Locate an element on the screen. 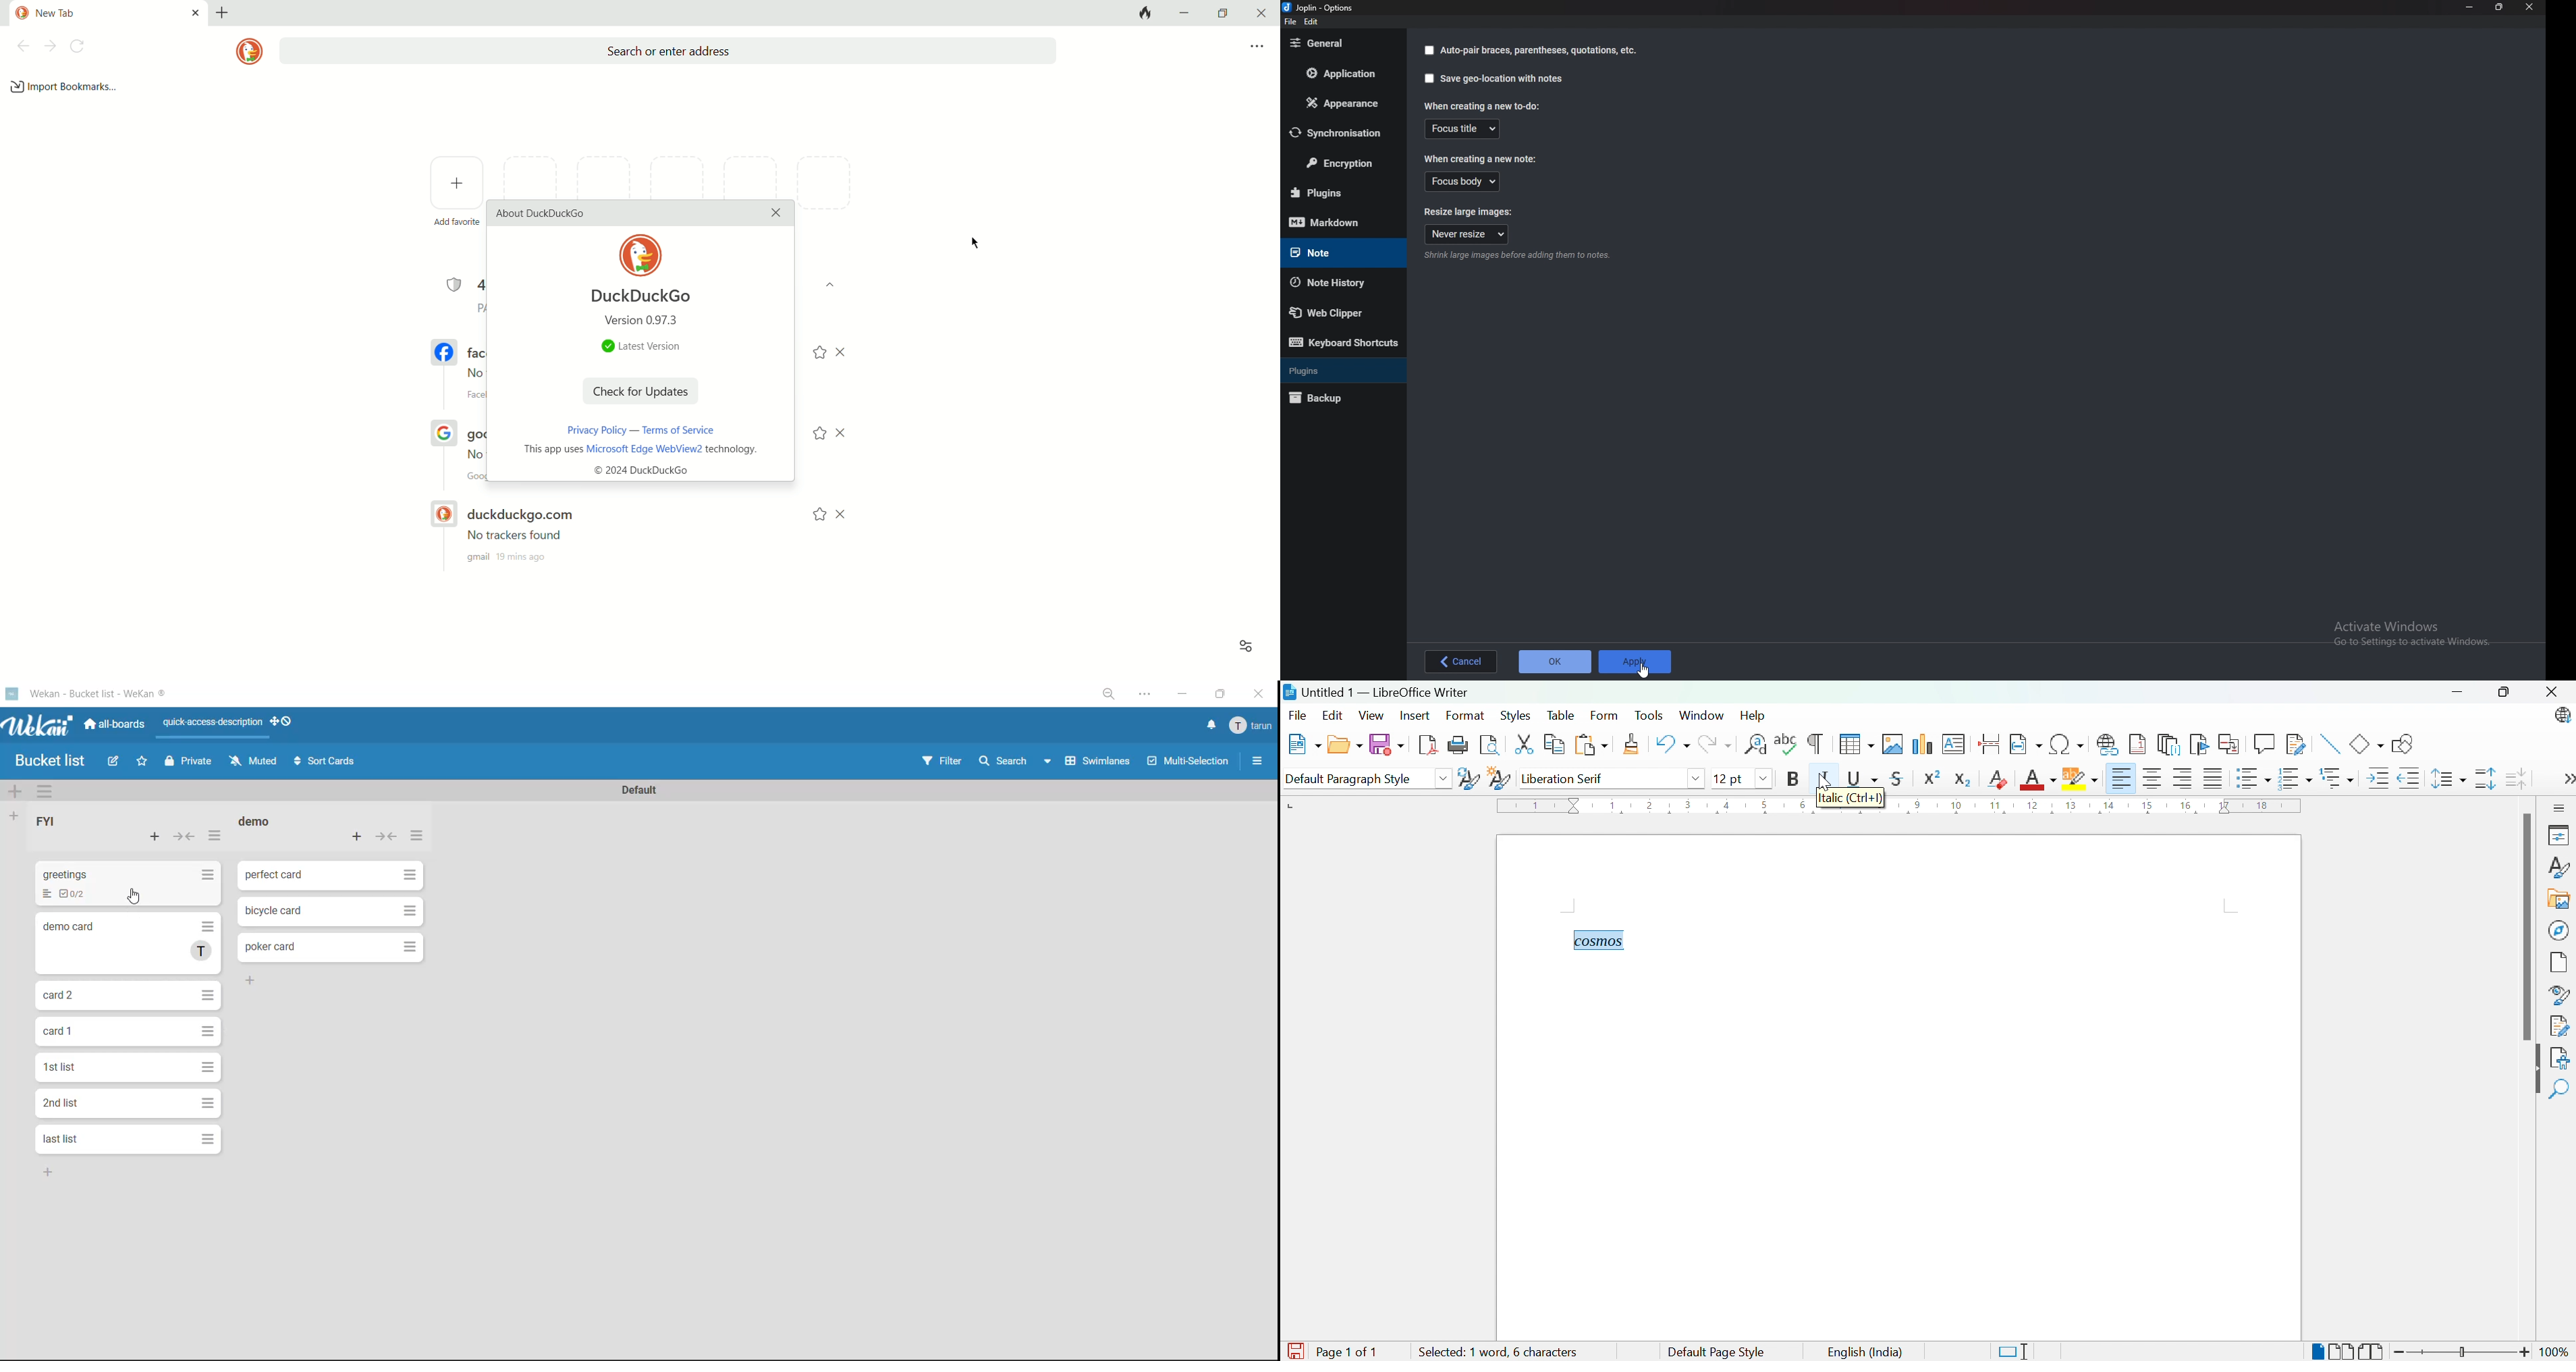  Set line spacing is located at coordinates (2447, 778).